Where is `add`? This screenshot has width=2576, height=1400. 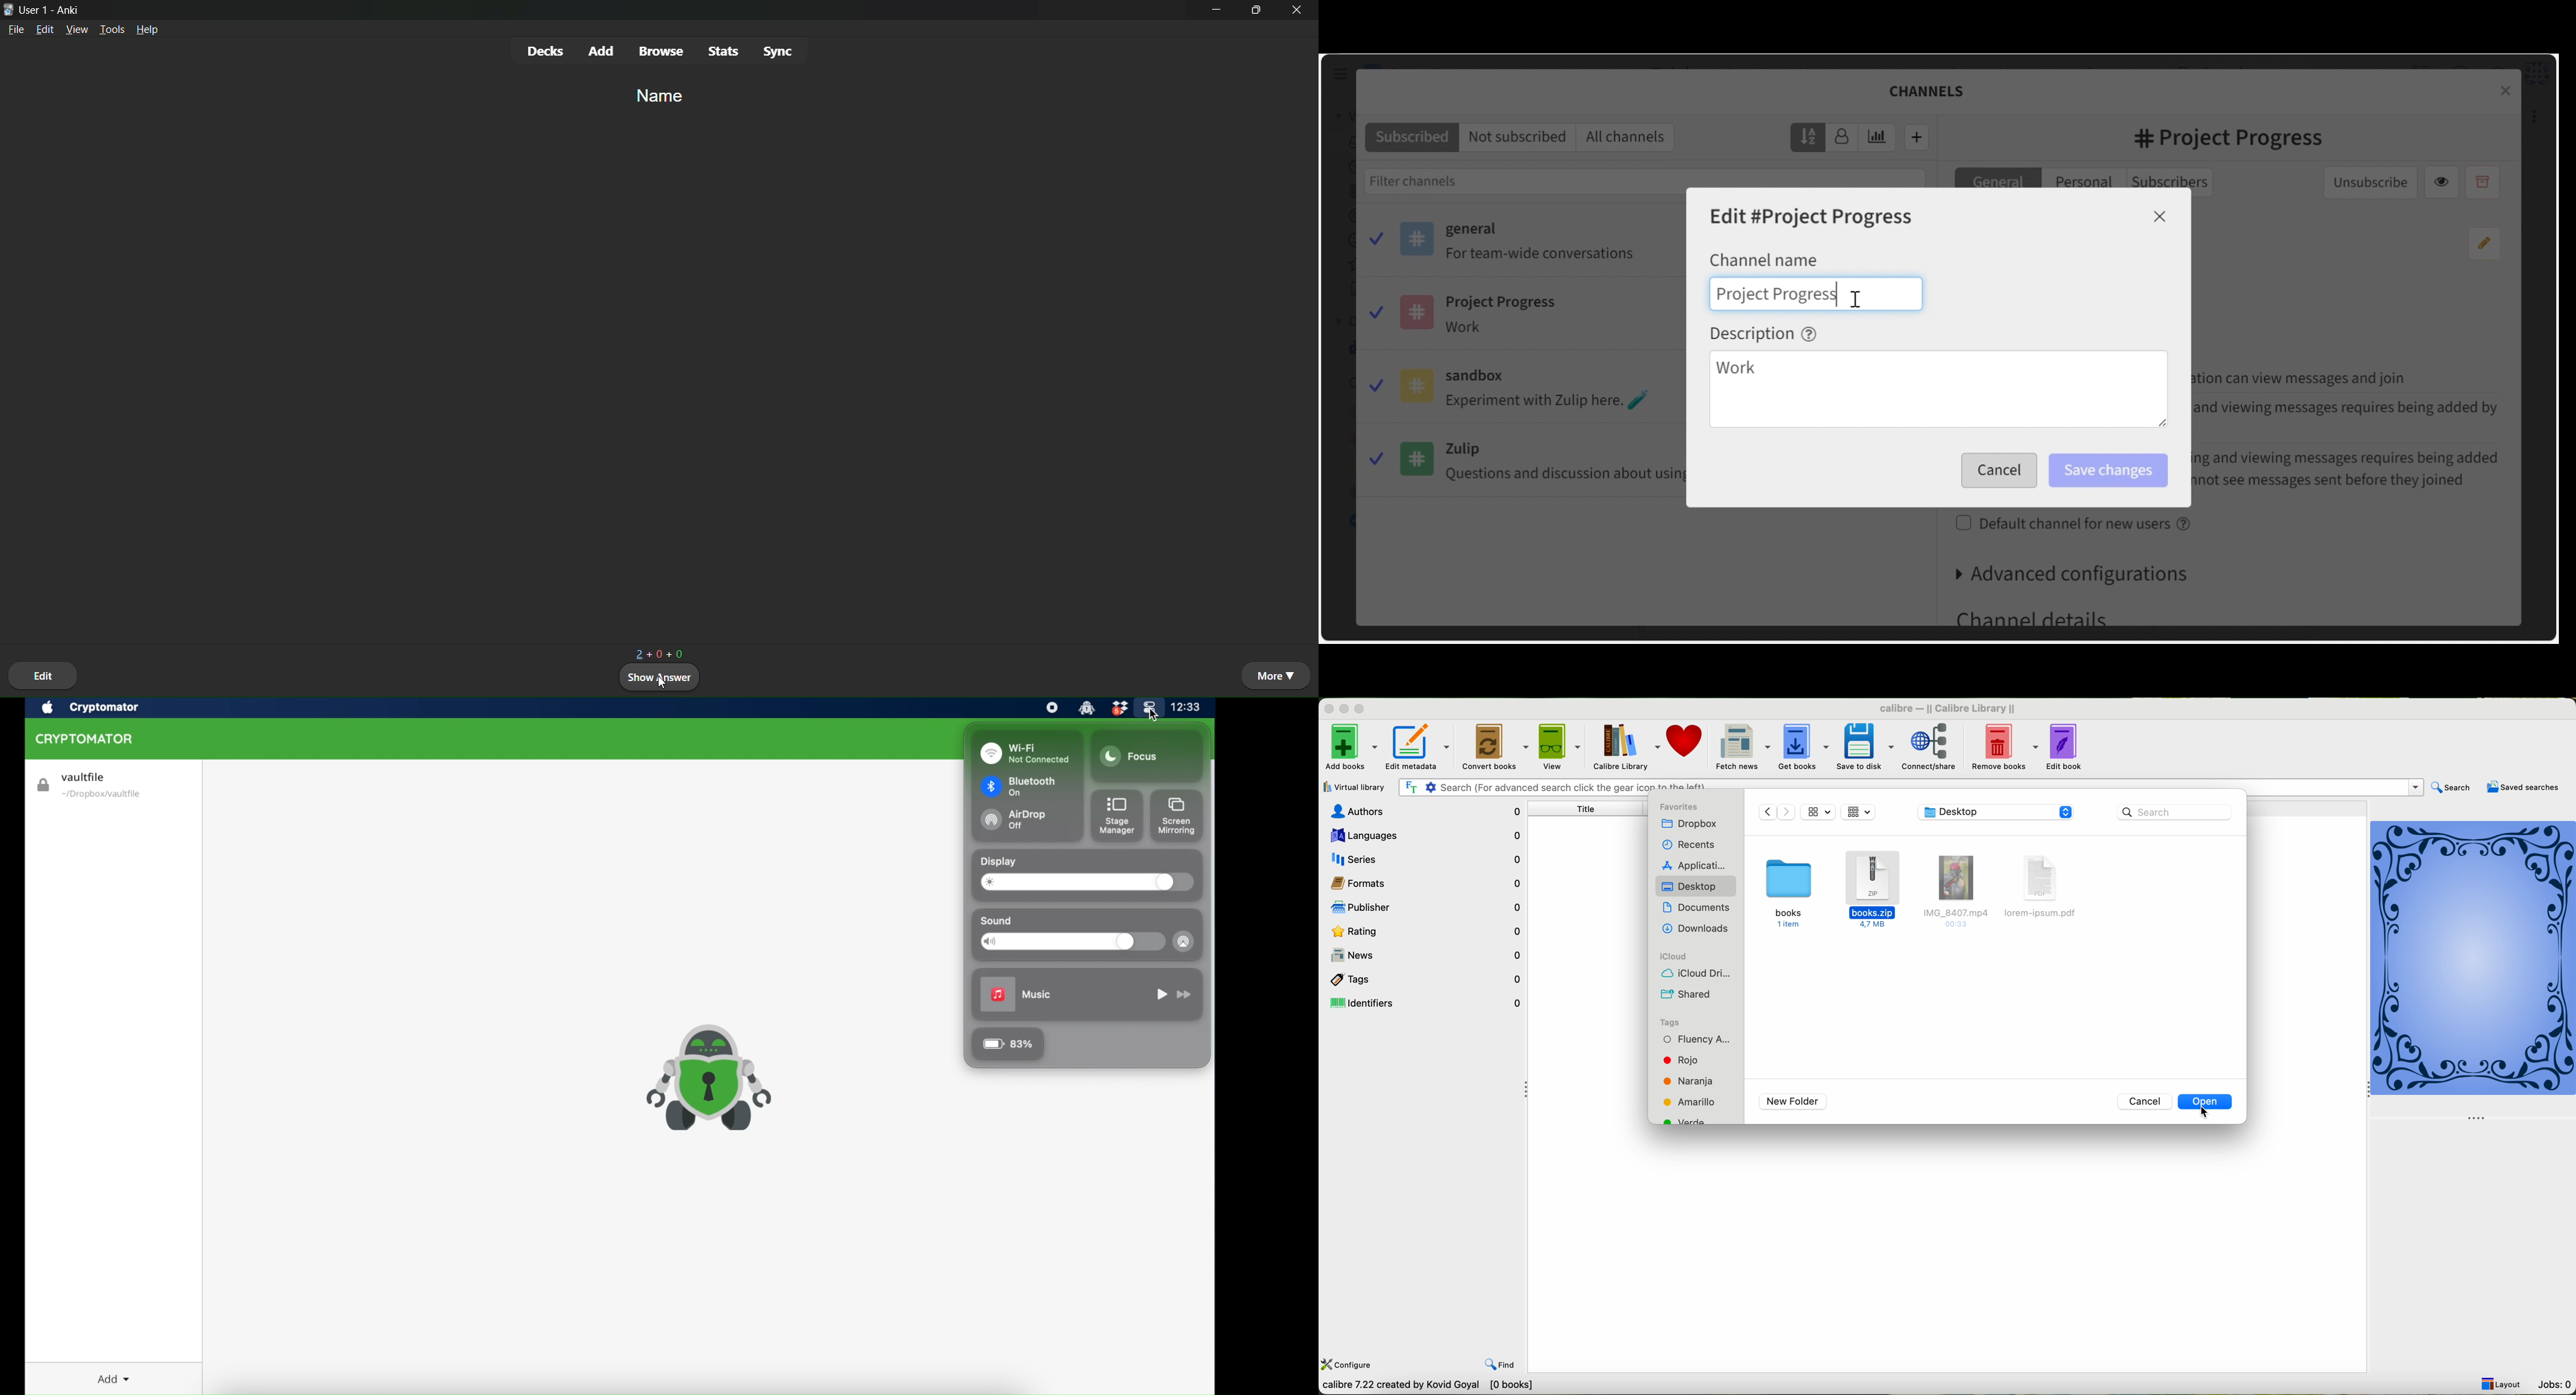
add is located at coordinates (603, 49).